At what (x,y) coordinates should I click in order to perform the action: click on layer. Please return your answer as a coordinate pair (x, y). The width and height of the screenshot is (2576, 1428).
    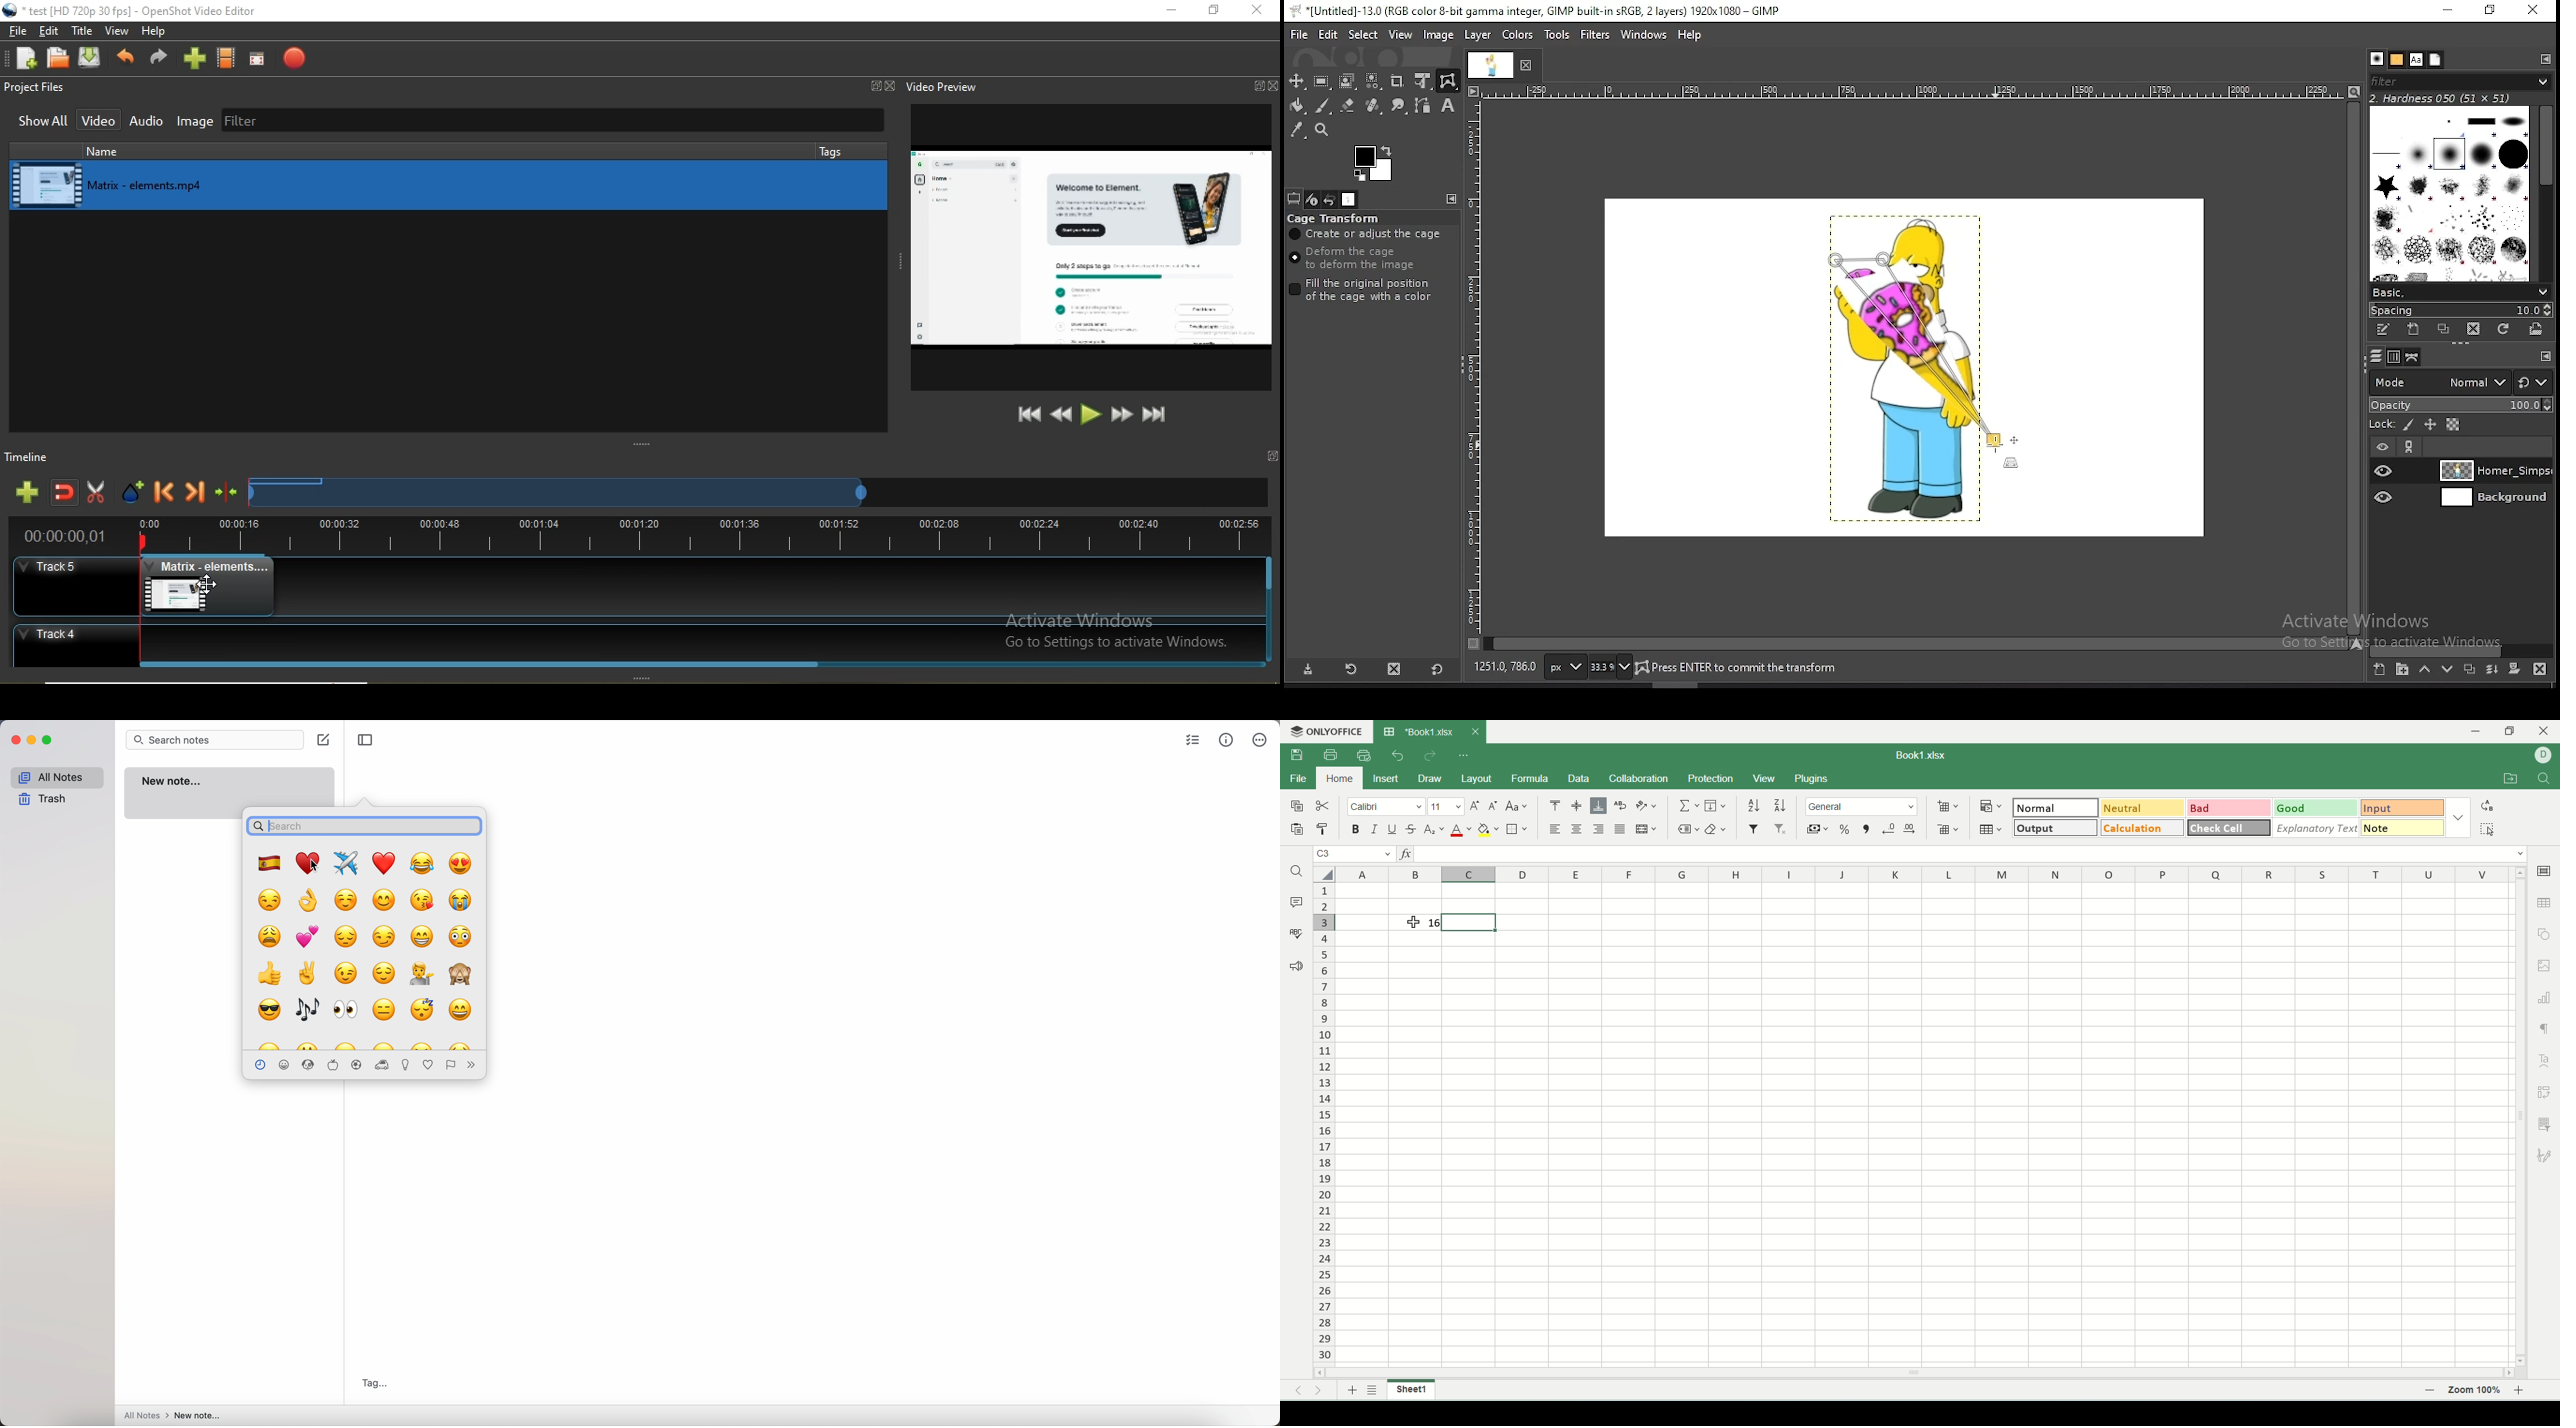
    Looking at the image, I should click on (1479, 36).